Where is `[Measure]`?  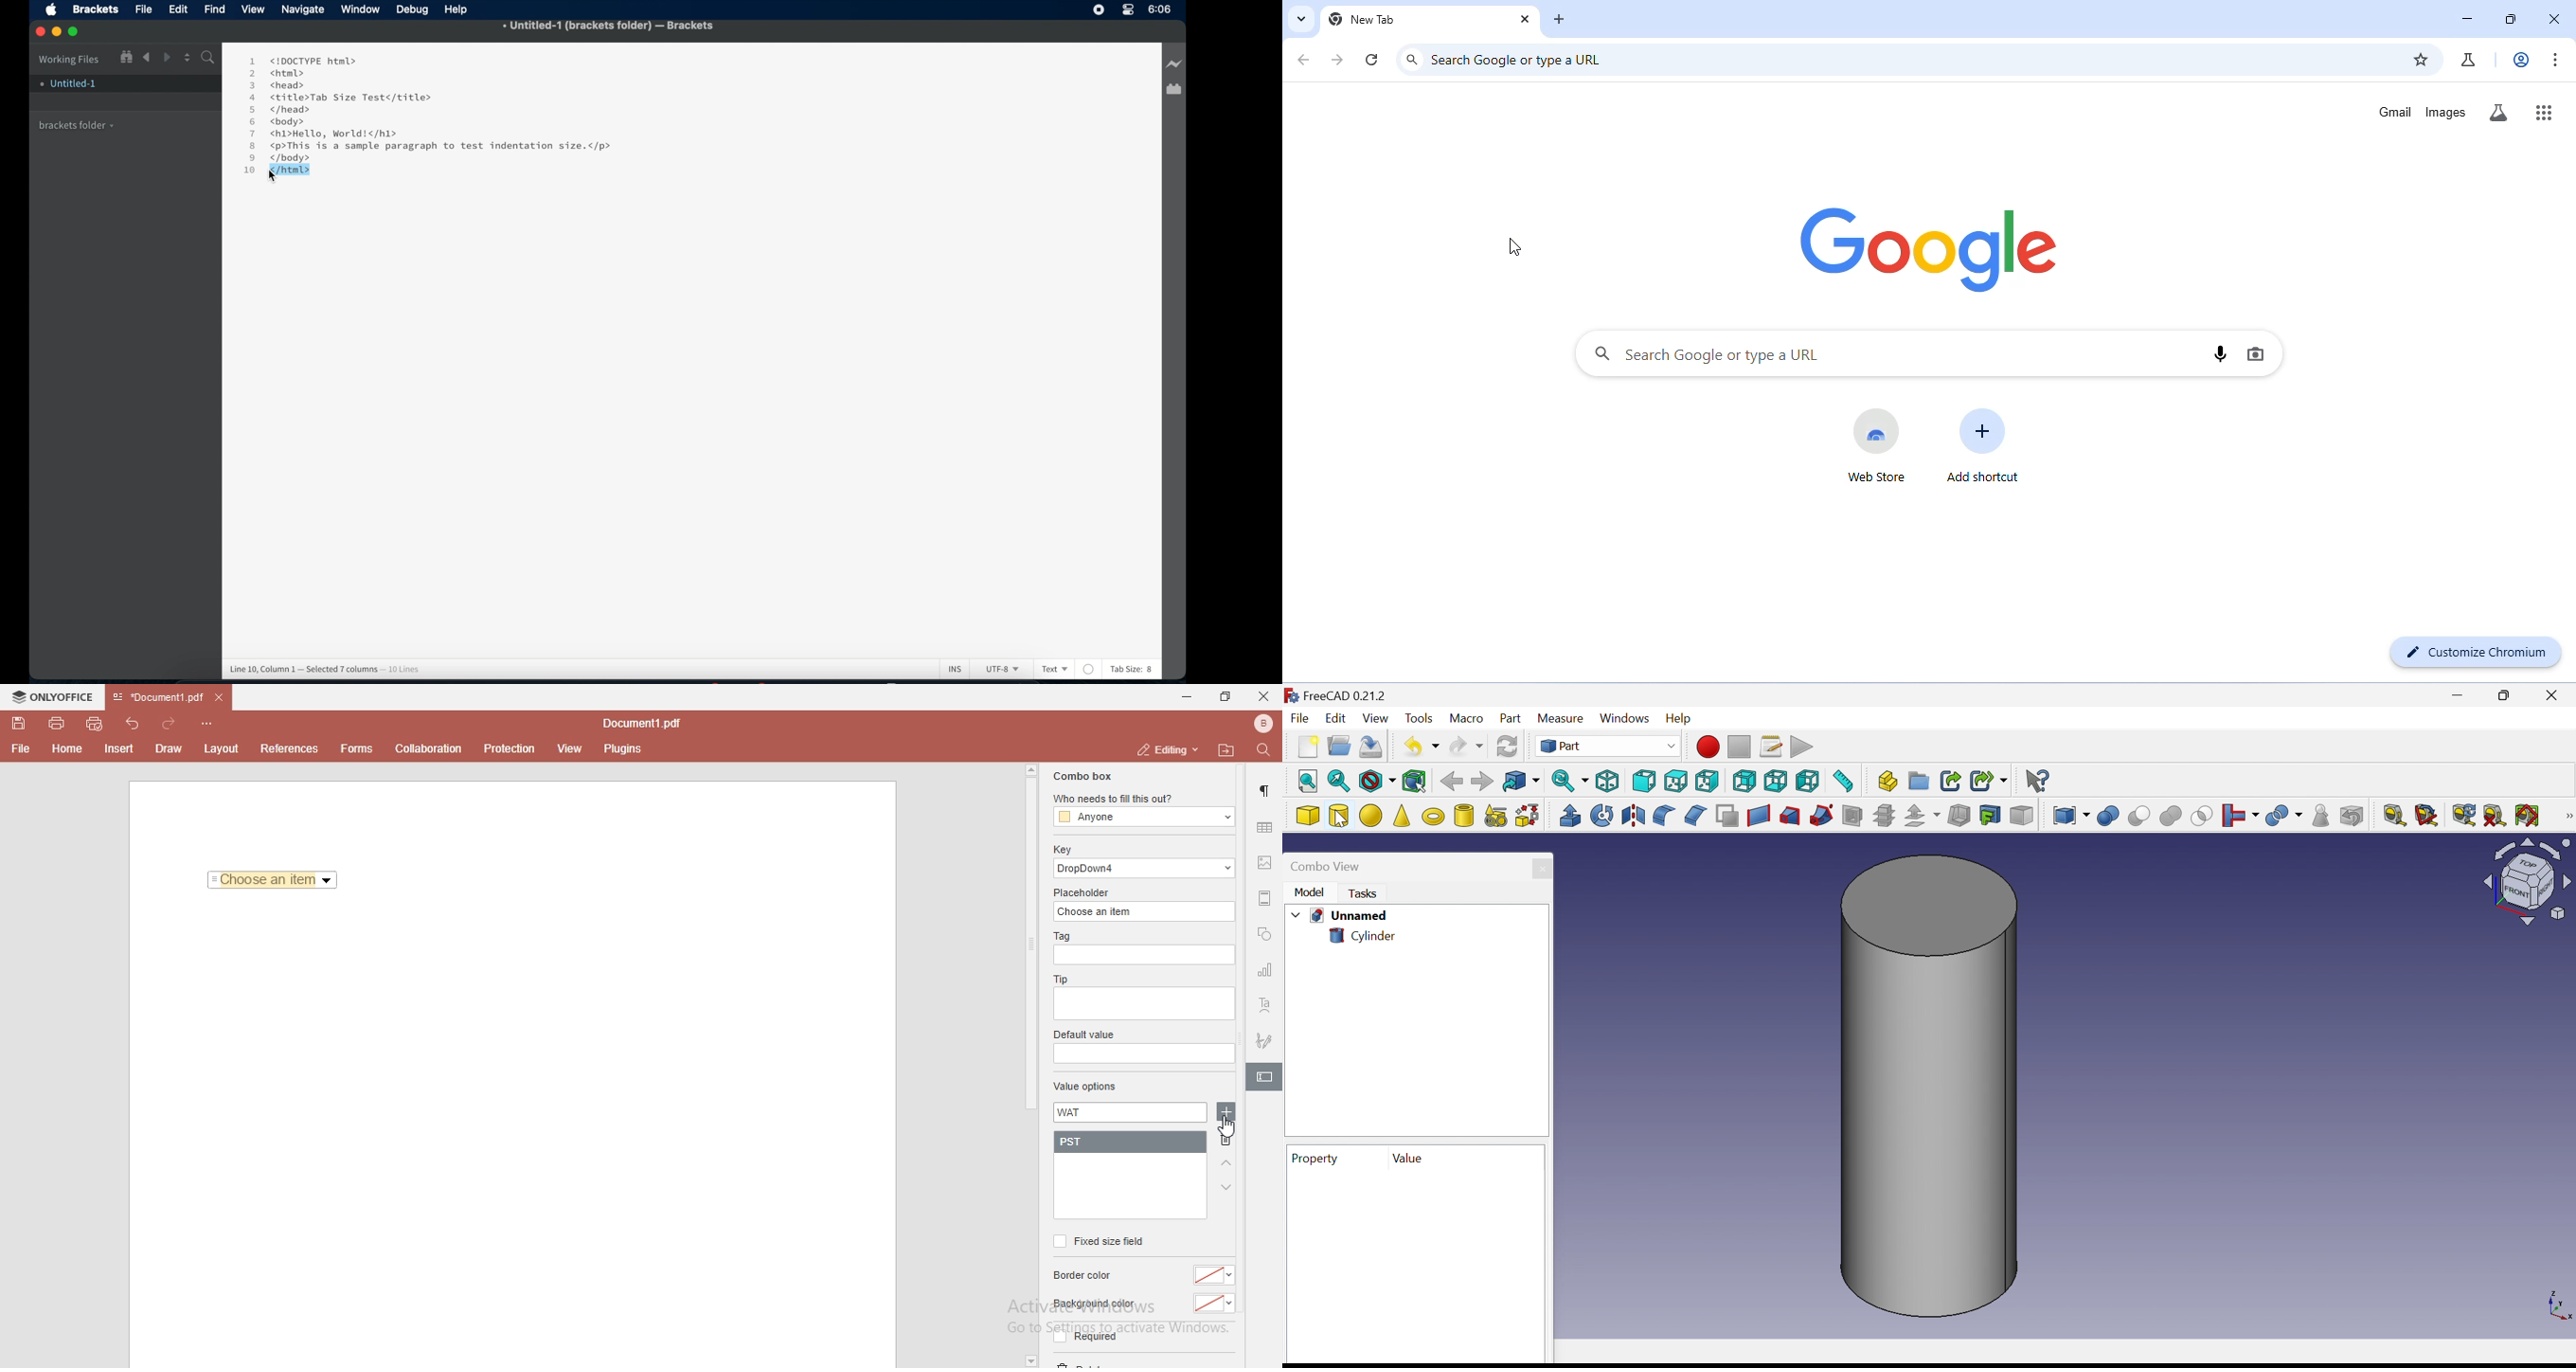
[Measure] is located at coordinates (2568, 817).